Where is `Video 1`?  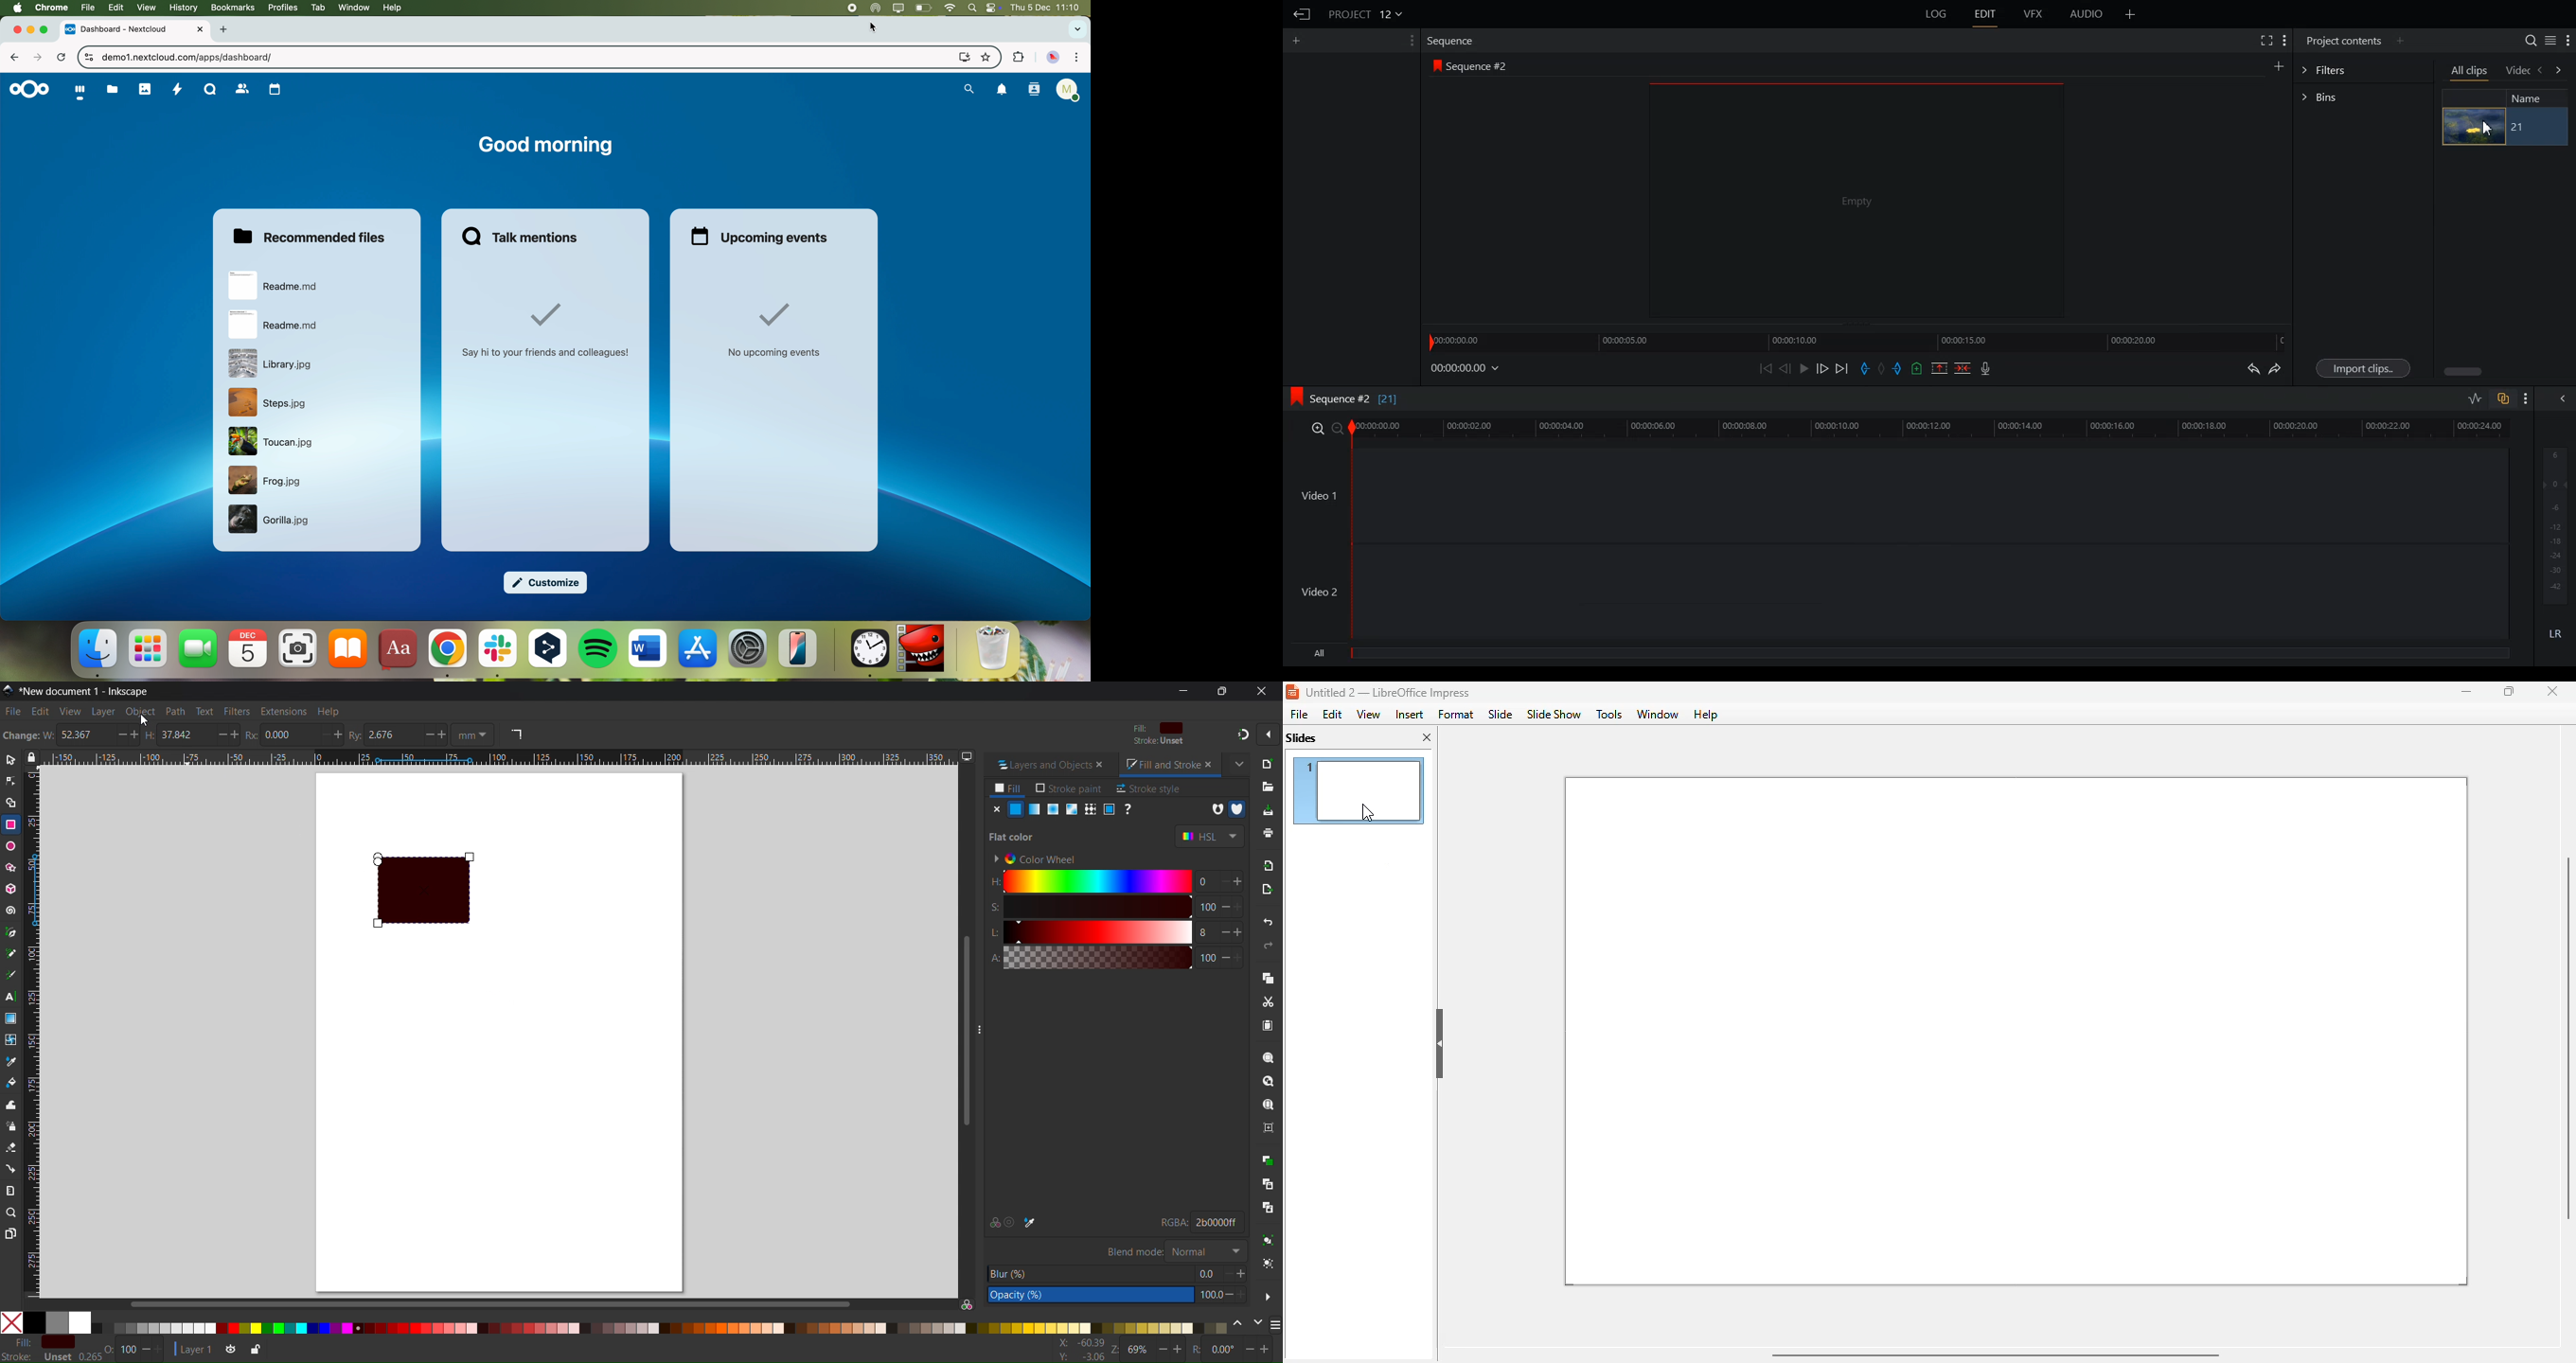 Video 1 is located at coordinates (1898, 498).